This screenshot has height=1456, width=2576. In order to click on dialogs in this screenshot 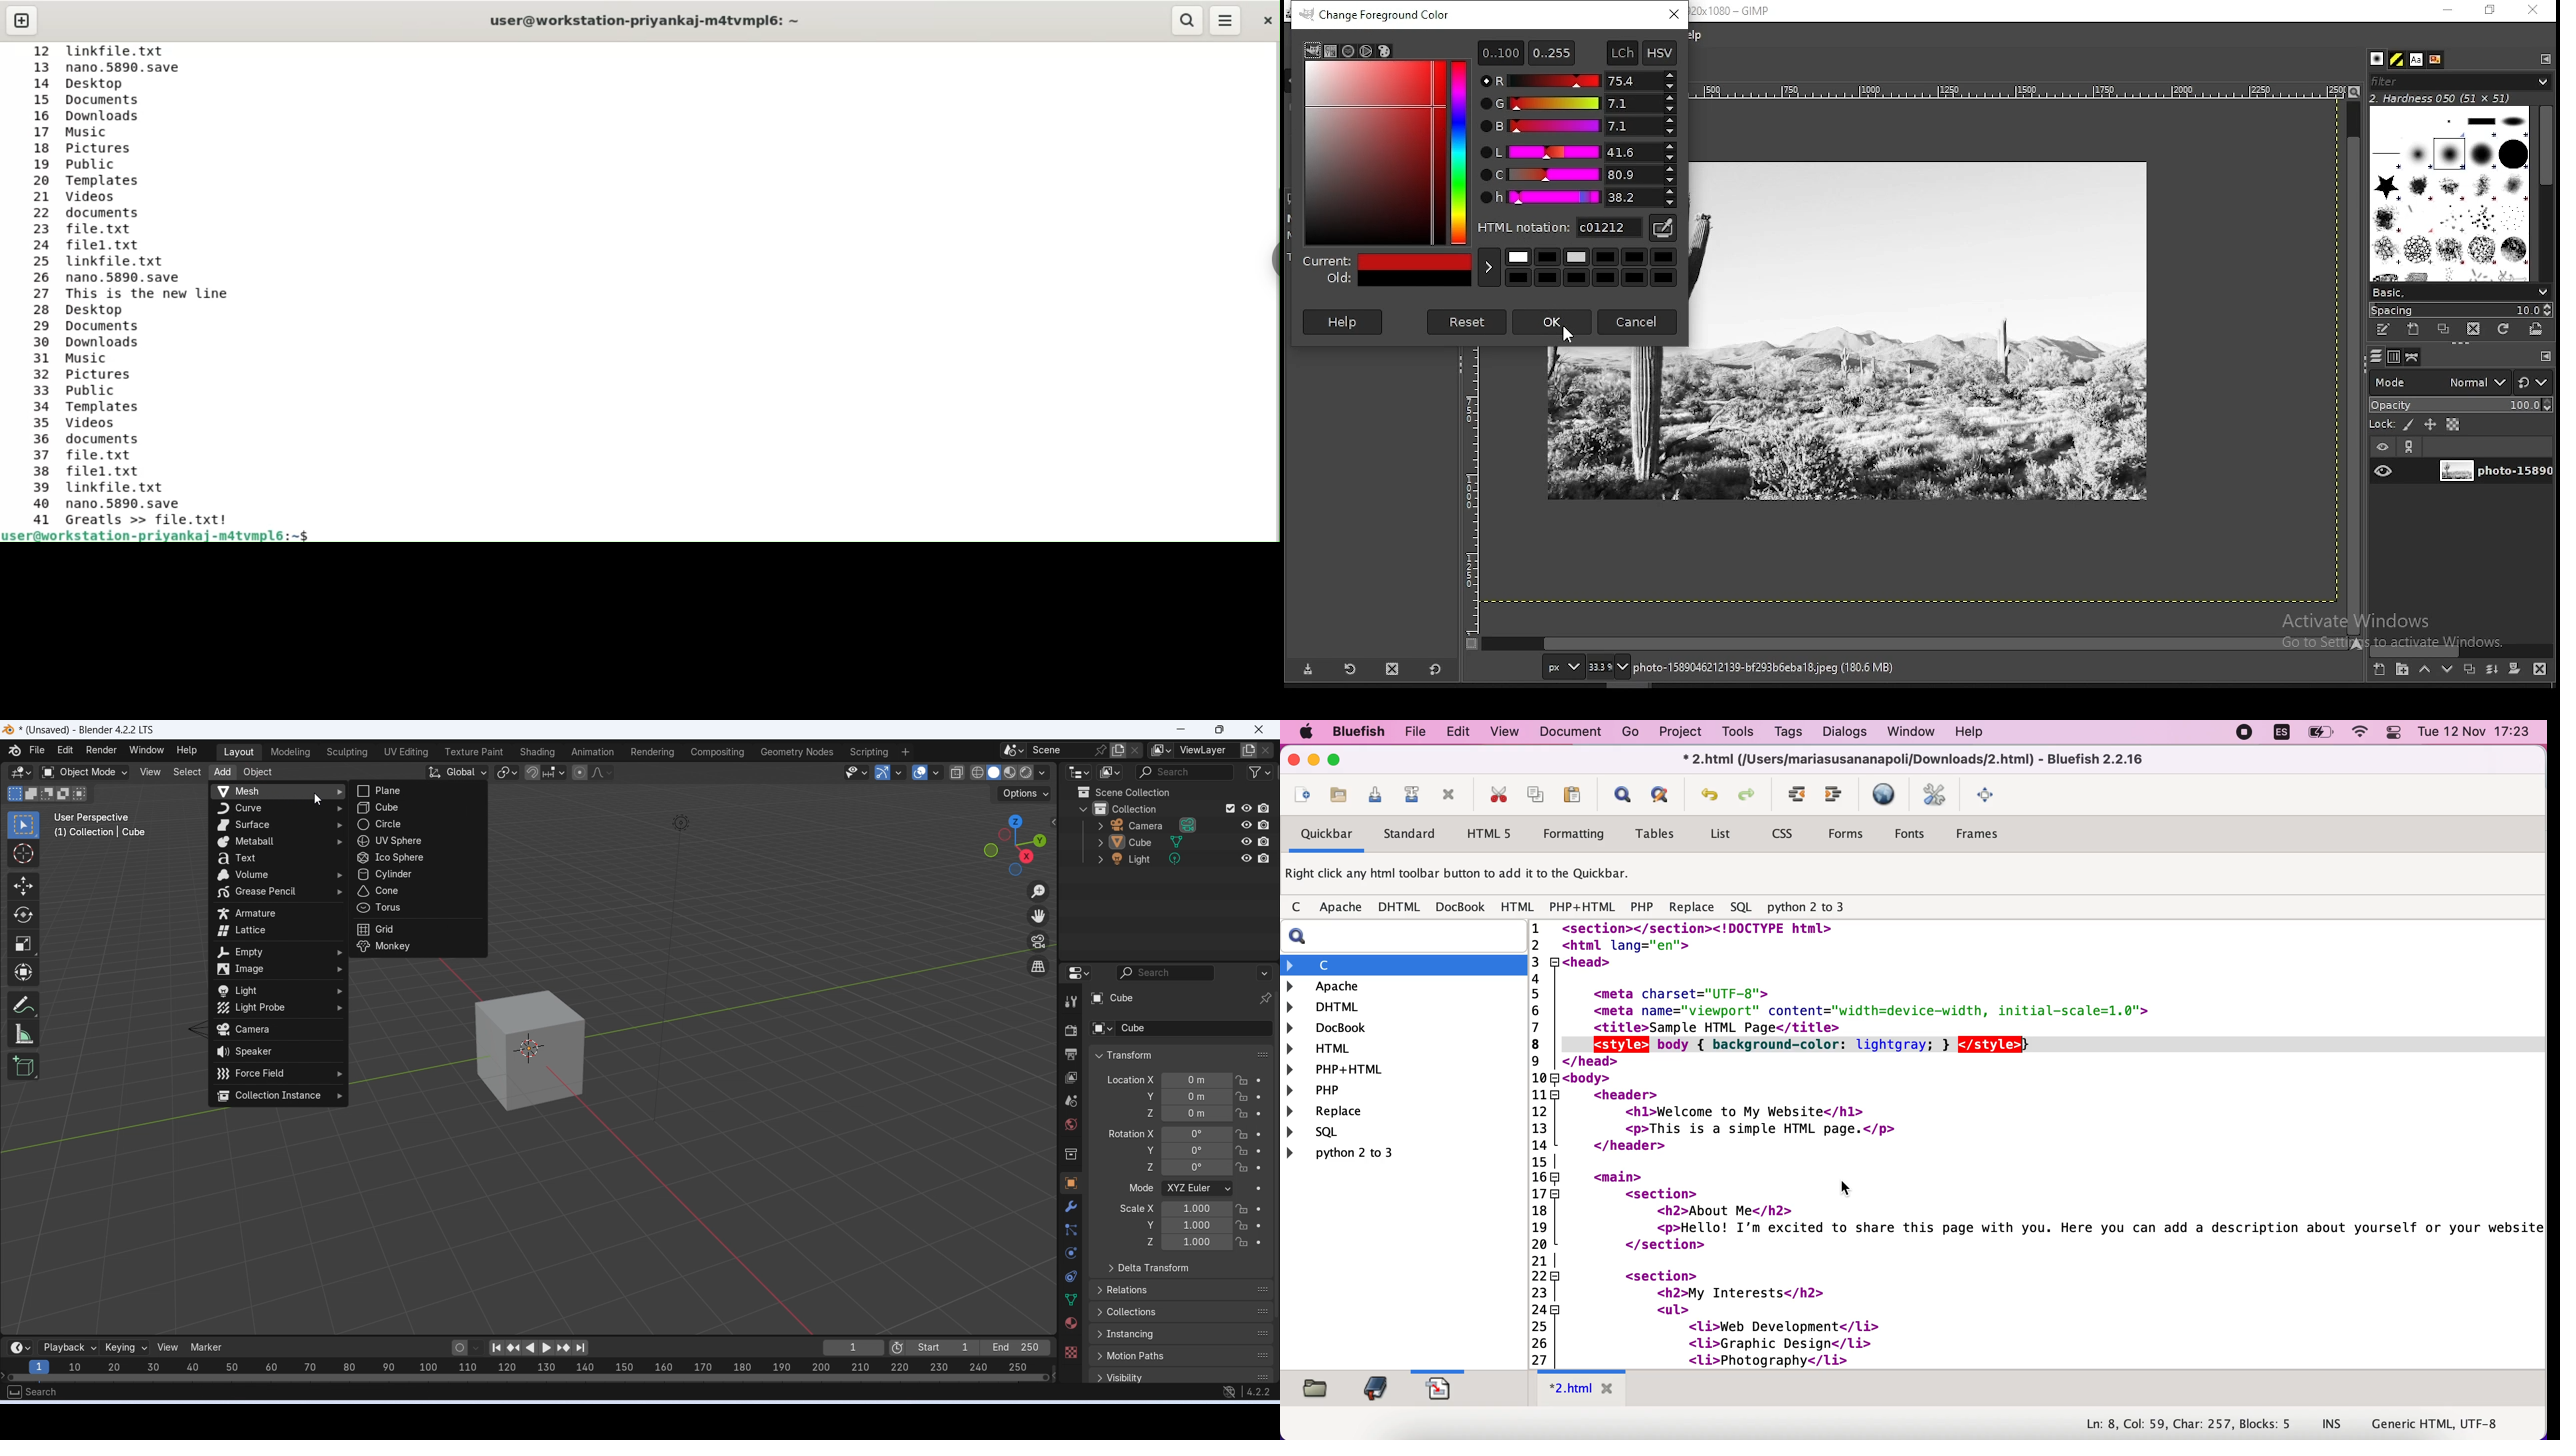, I will do `click(1844, 733)`.